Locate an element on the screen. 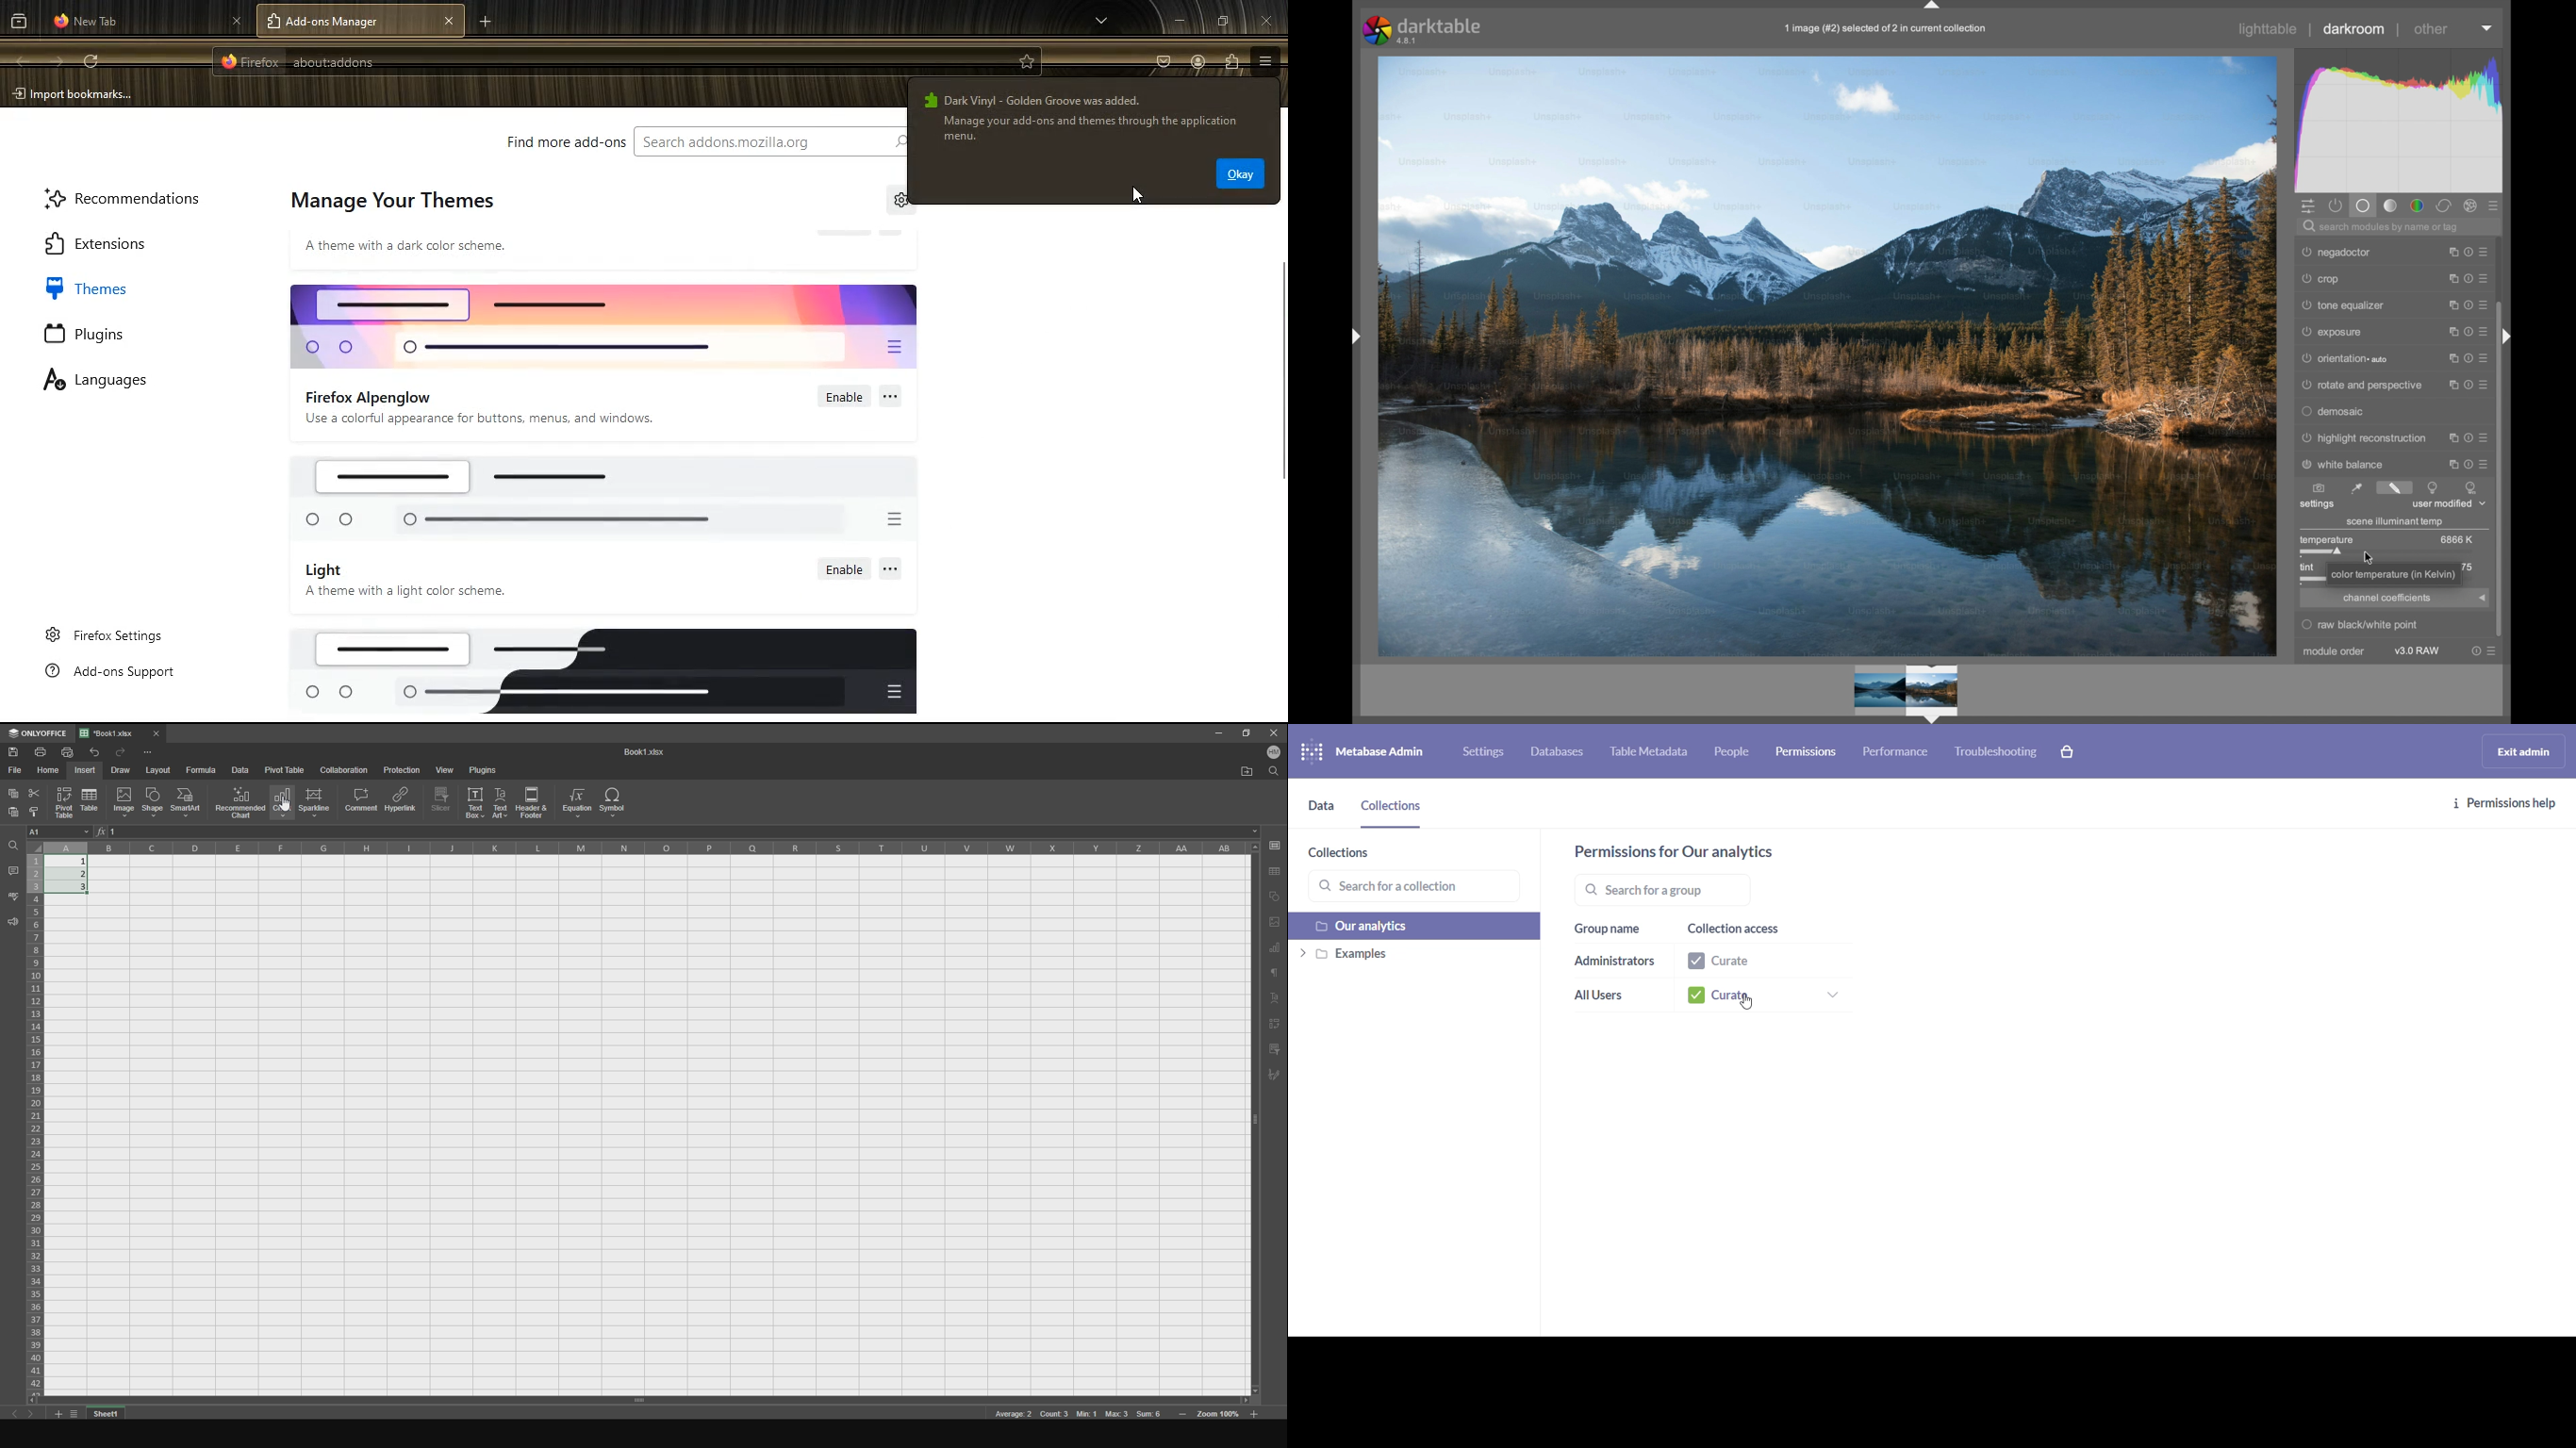 The image size is (2576, 1456). 75 is located at coordinates (2469, 566).